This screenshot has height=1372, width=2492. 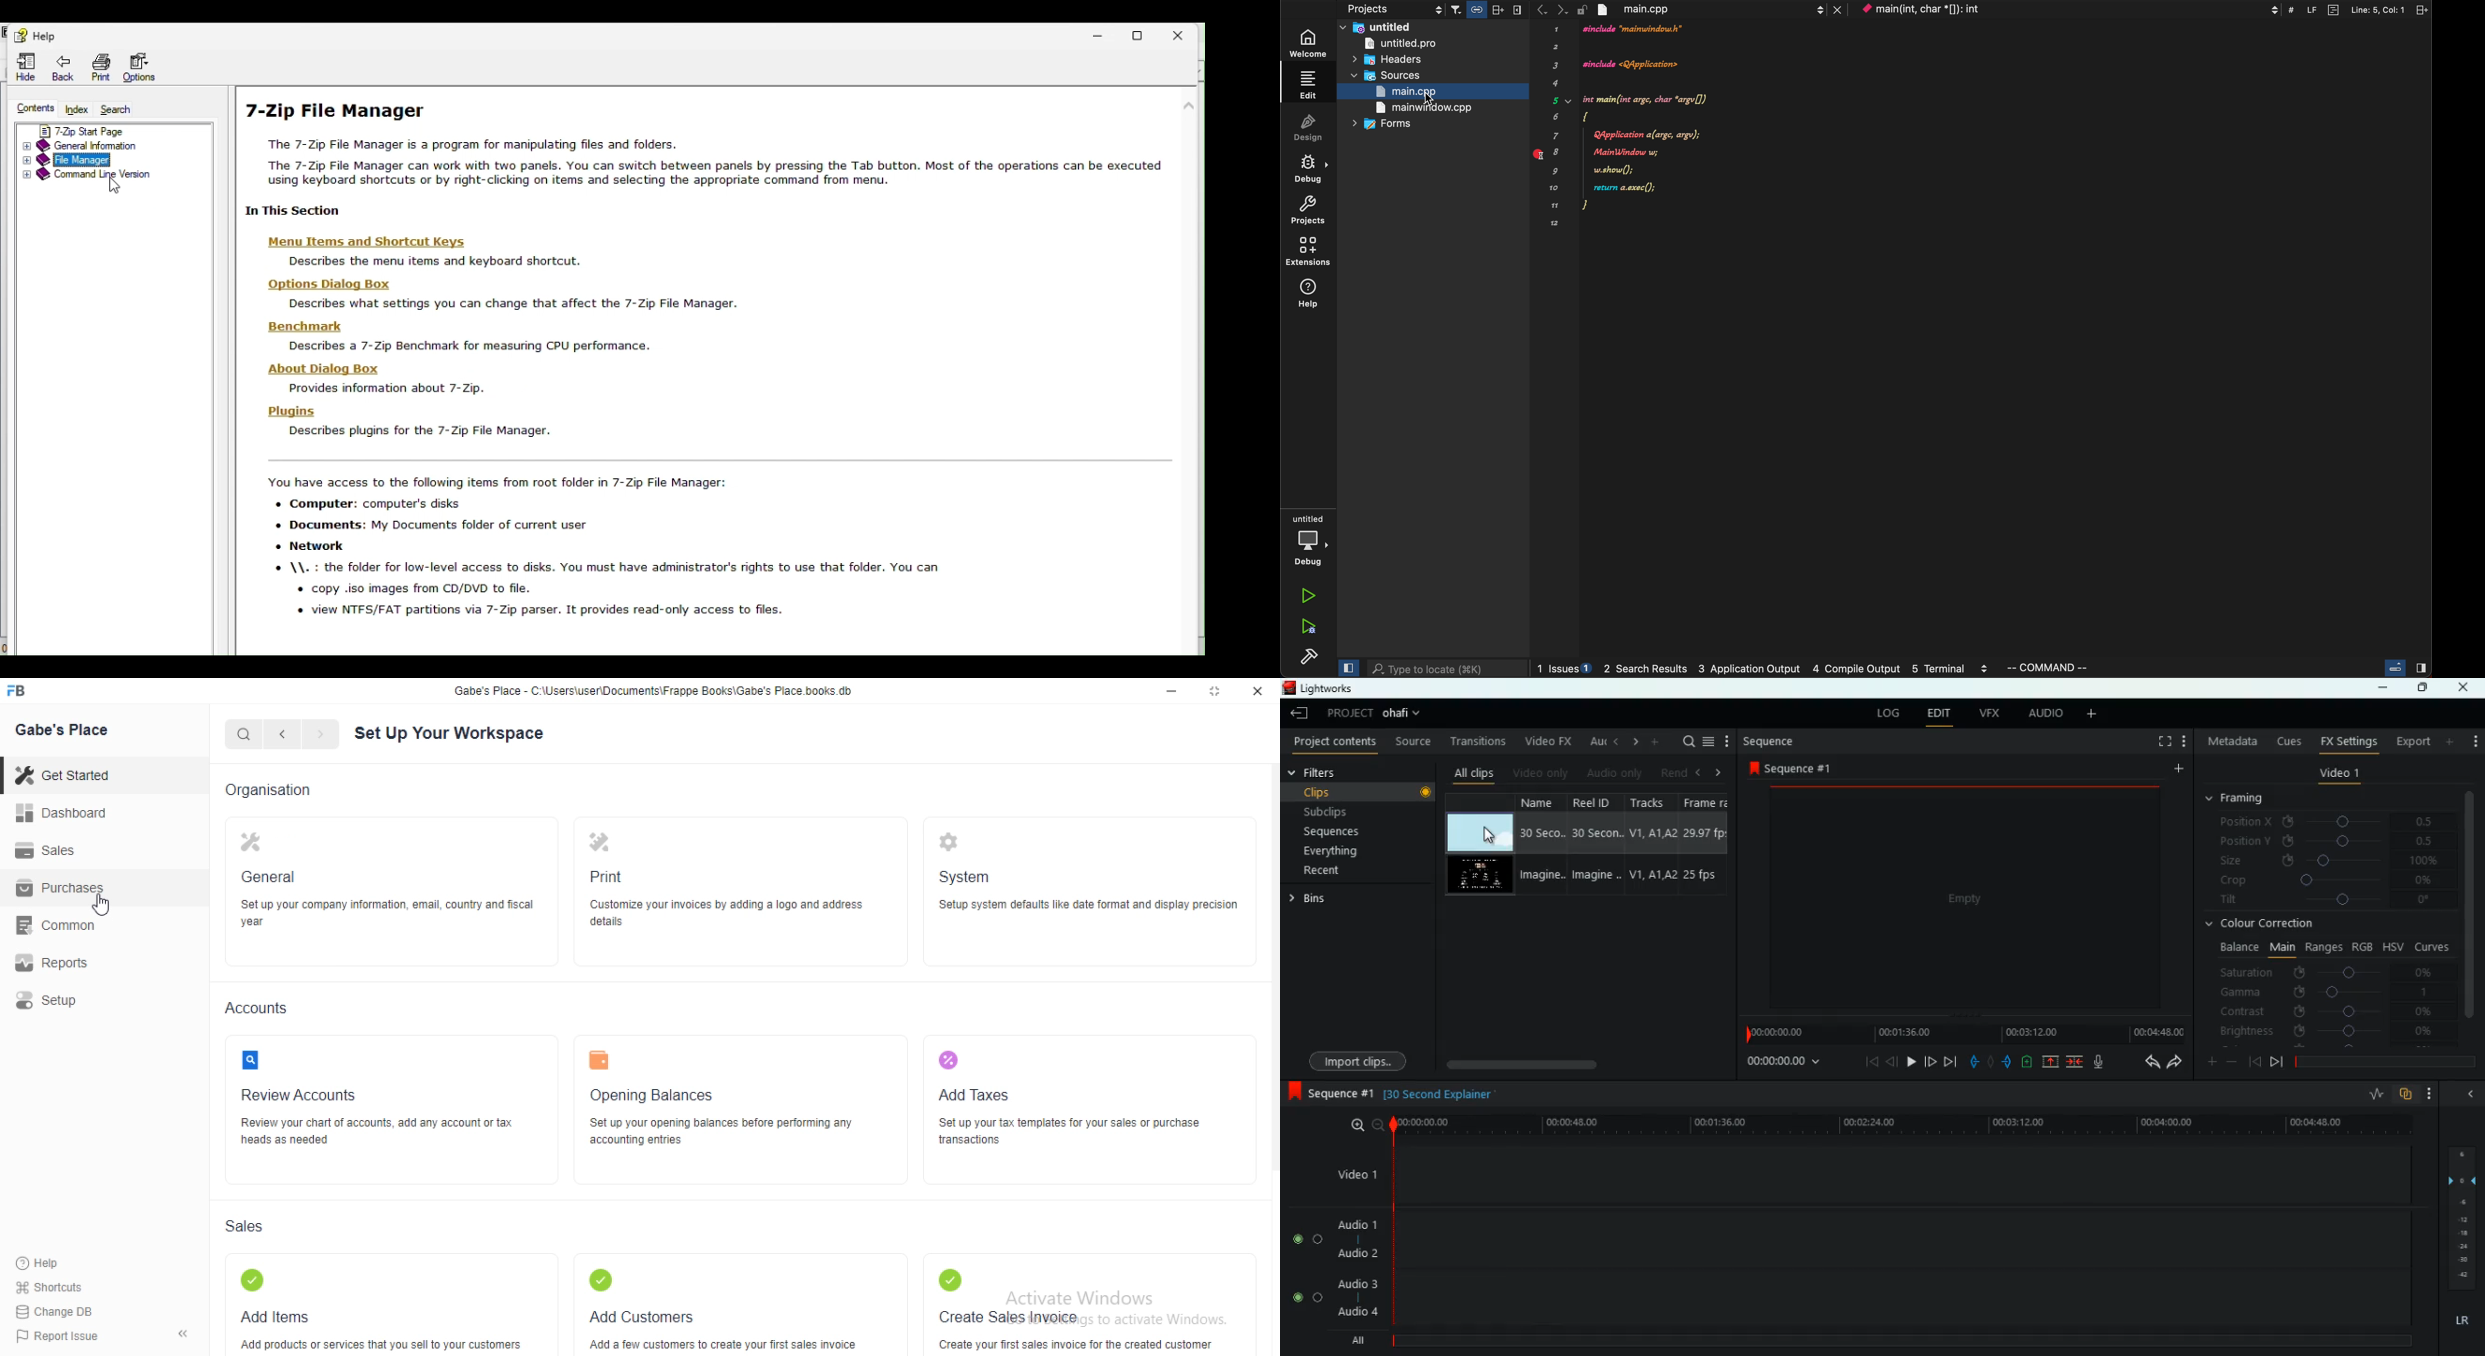 I want to click on close slide bar, so click(x=2404, y=668).